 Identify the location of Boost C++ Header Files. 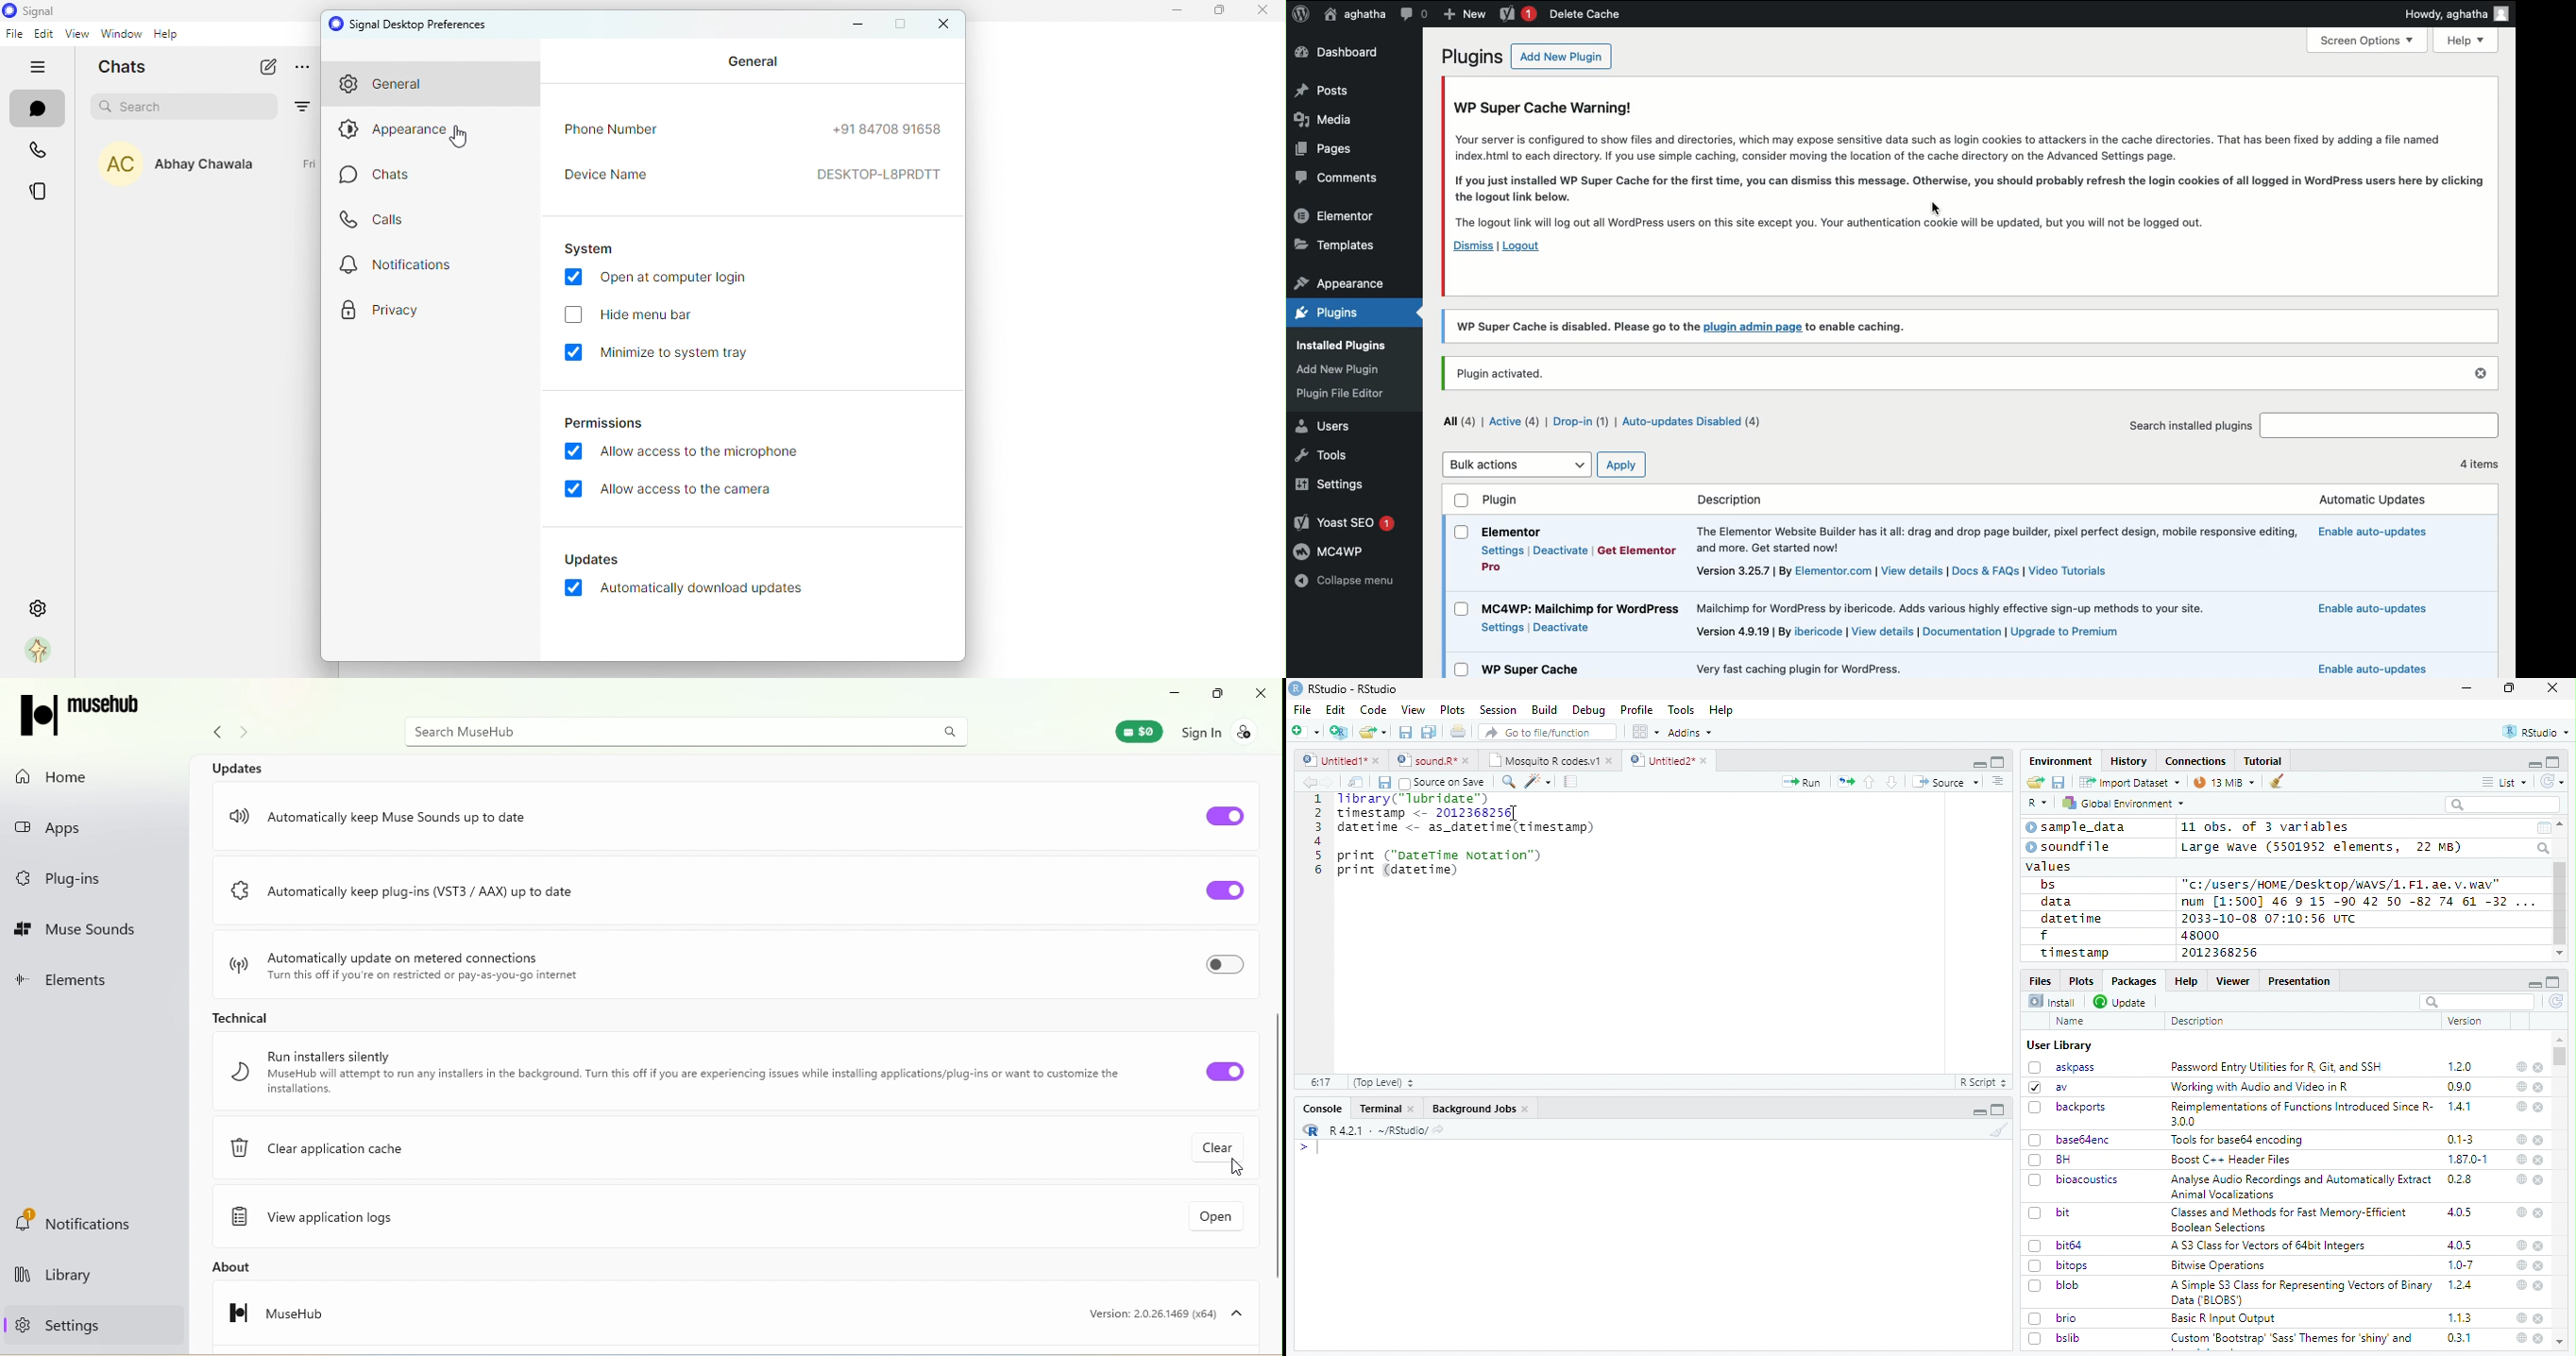
(2229, 1161).